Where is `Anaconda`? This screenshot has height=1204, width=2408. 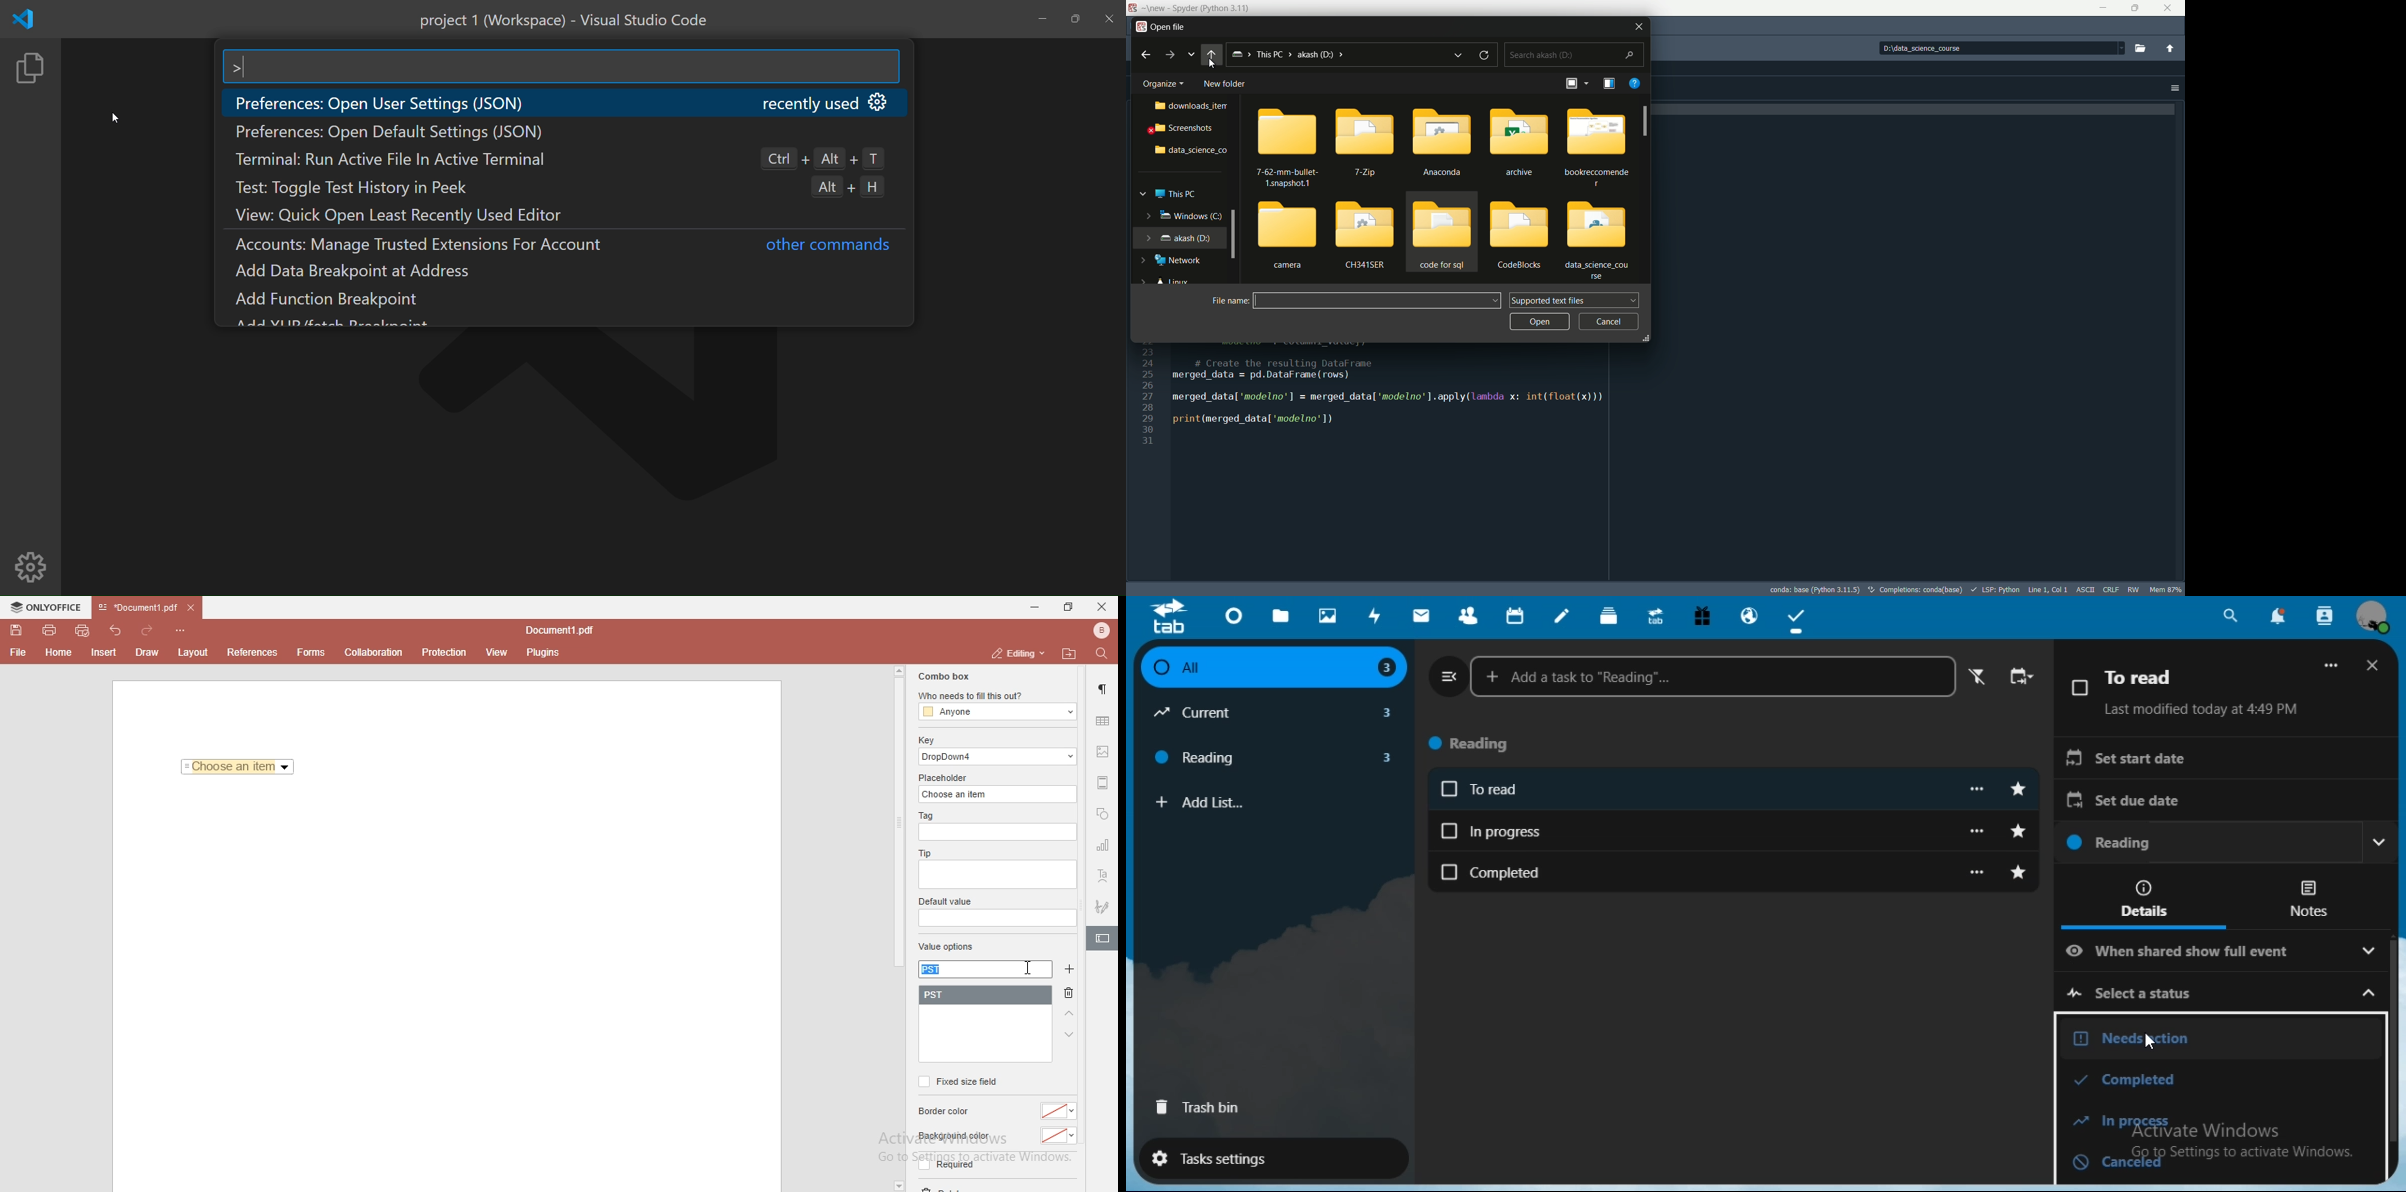 Anaconda is located at coordinates (1443, 143).